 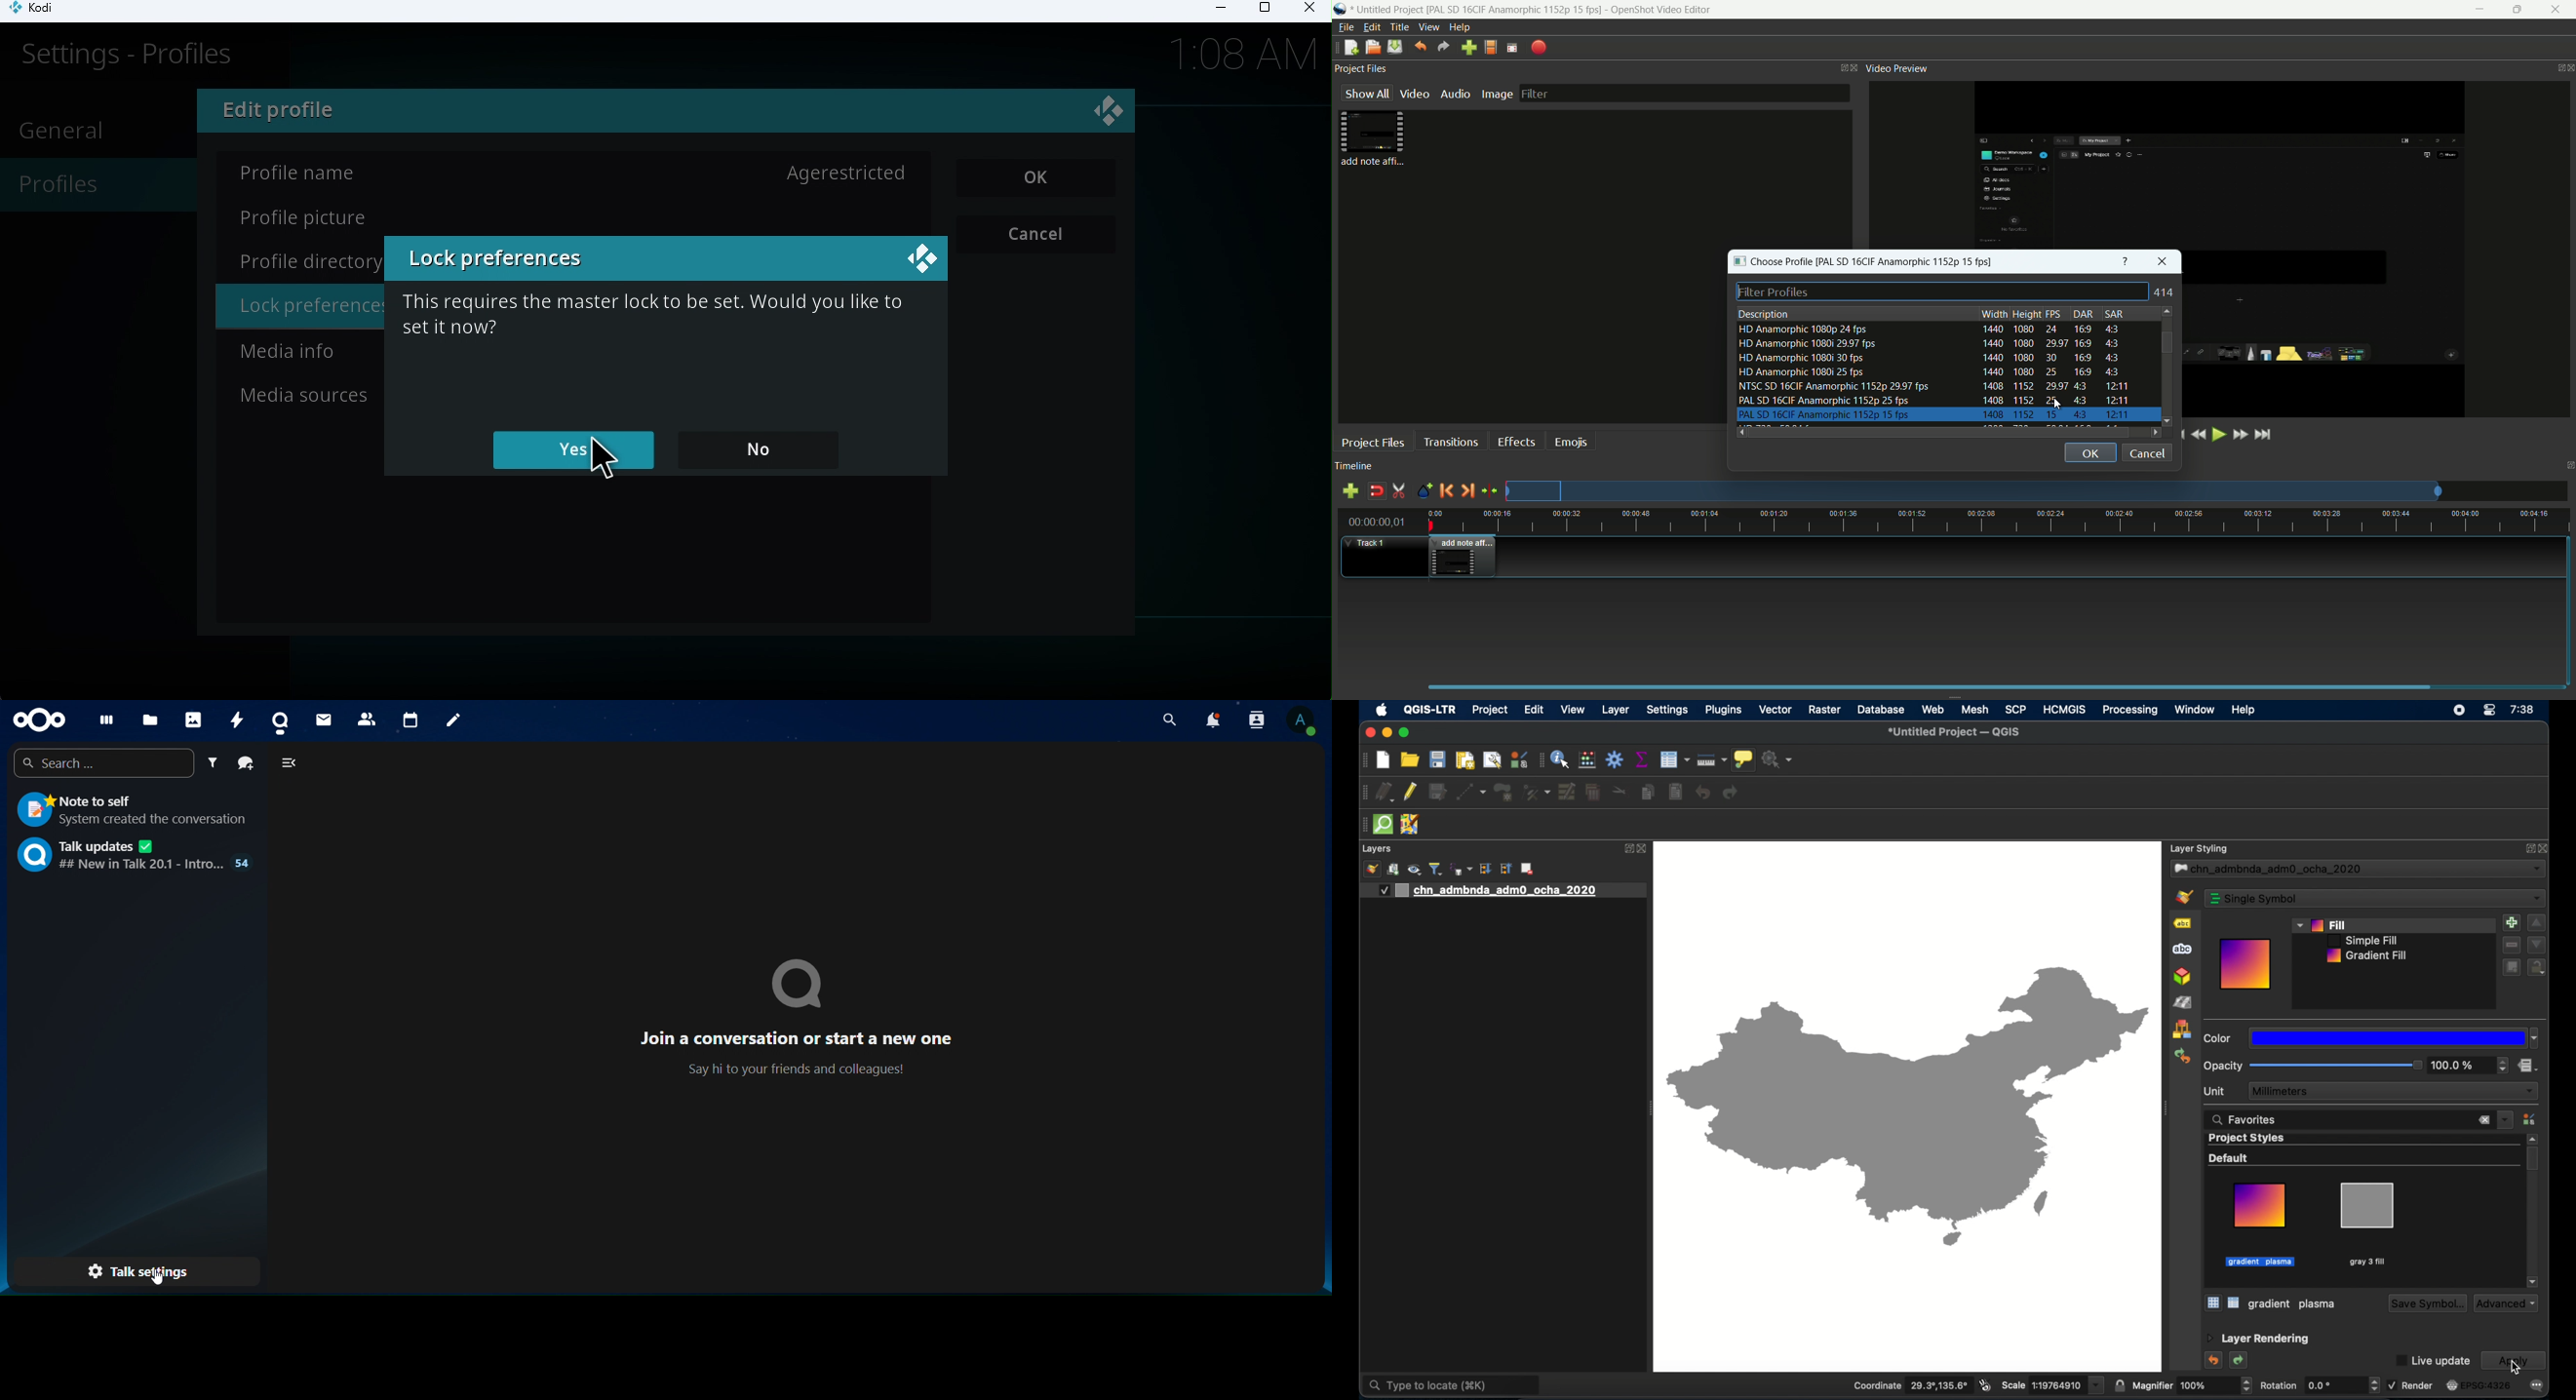 What do you see at coordinates (66, 130) in the screenshot?
I see `General` at bounding box center [66, 130].